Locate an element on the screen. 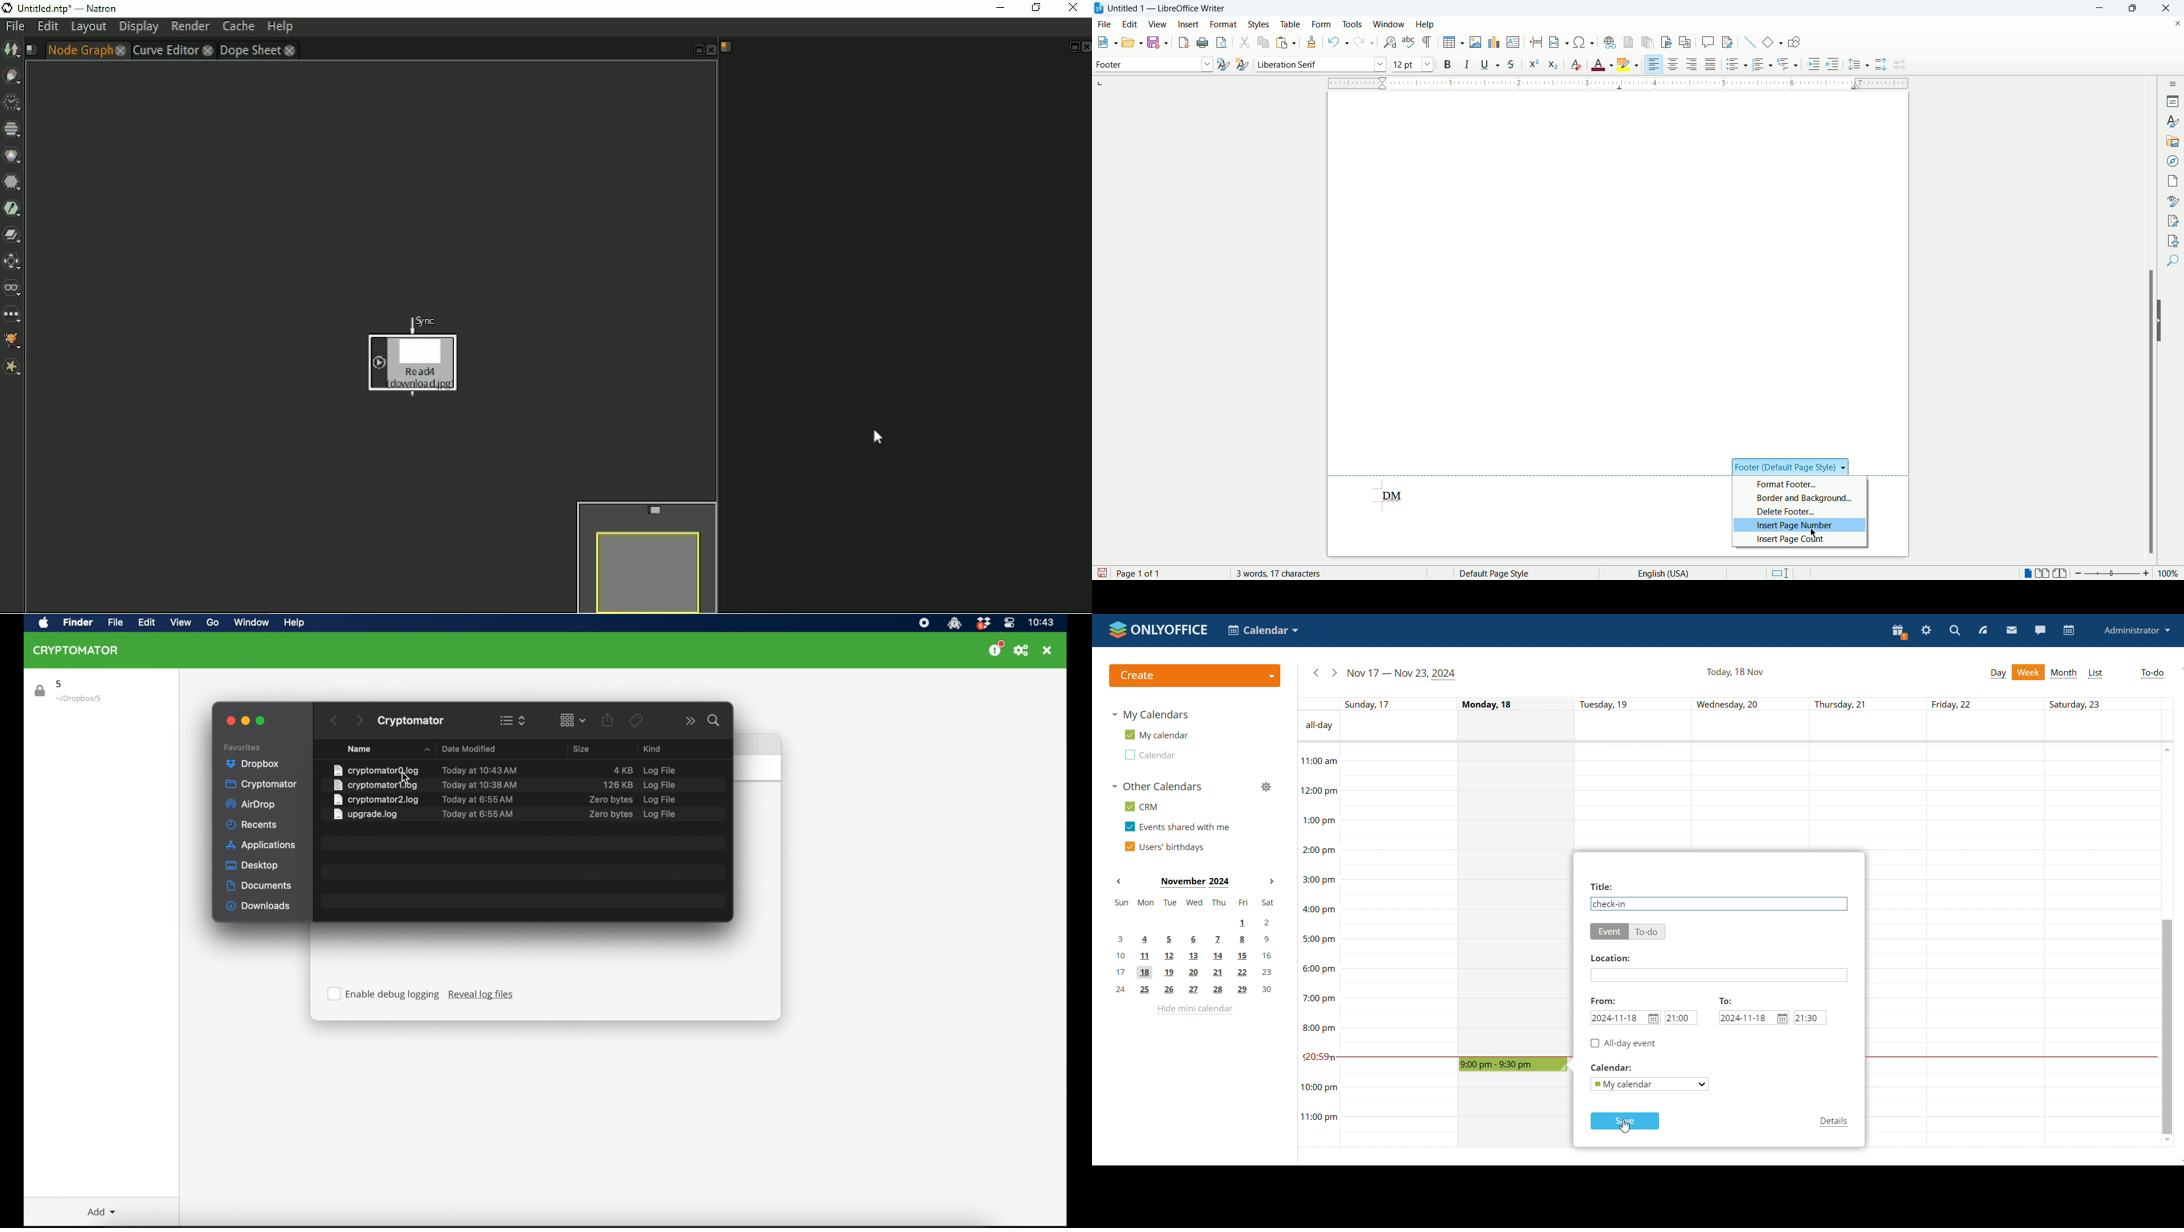  redo is located at coordinates (1363, 43).